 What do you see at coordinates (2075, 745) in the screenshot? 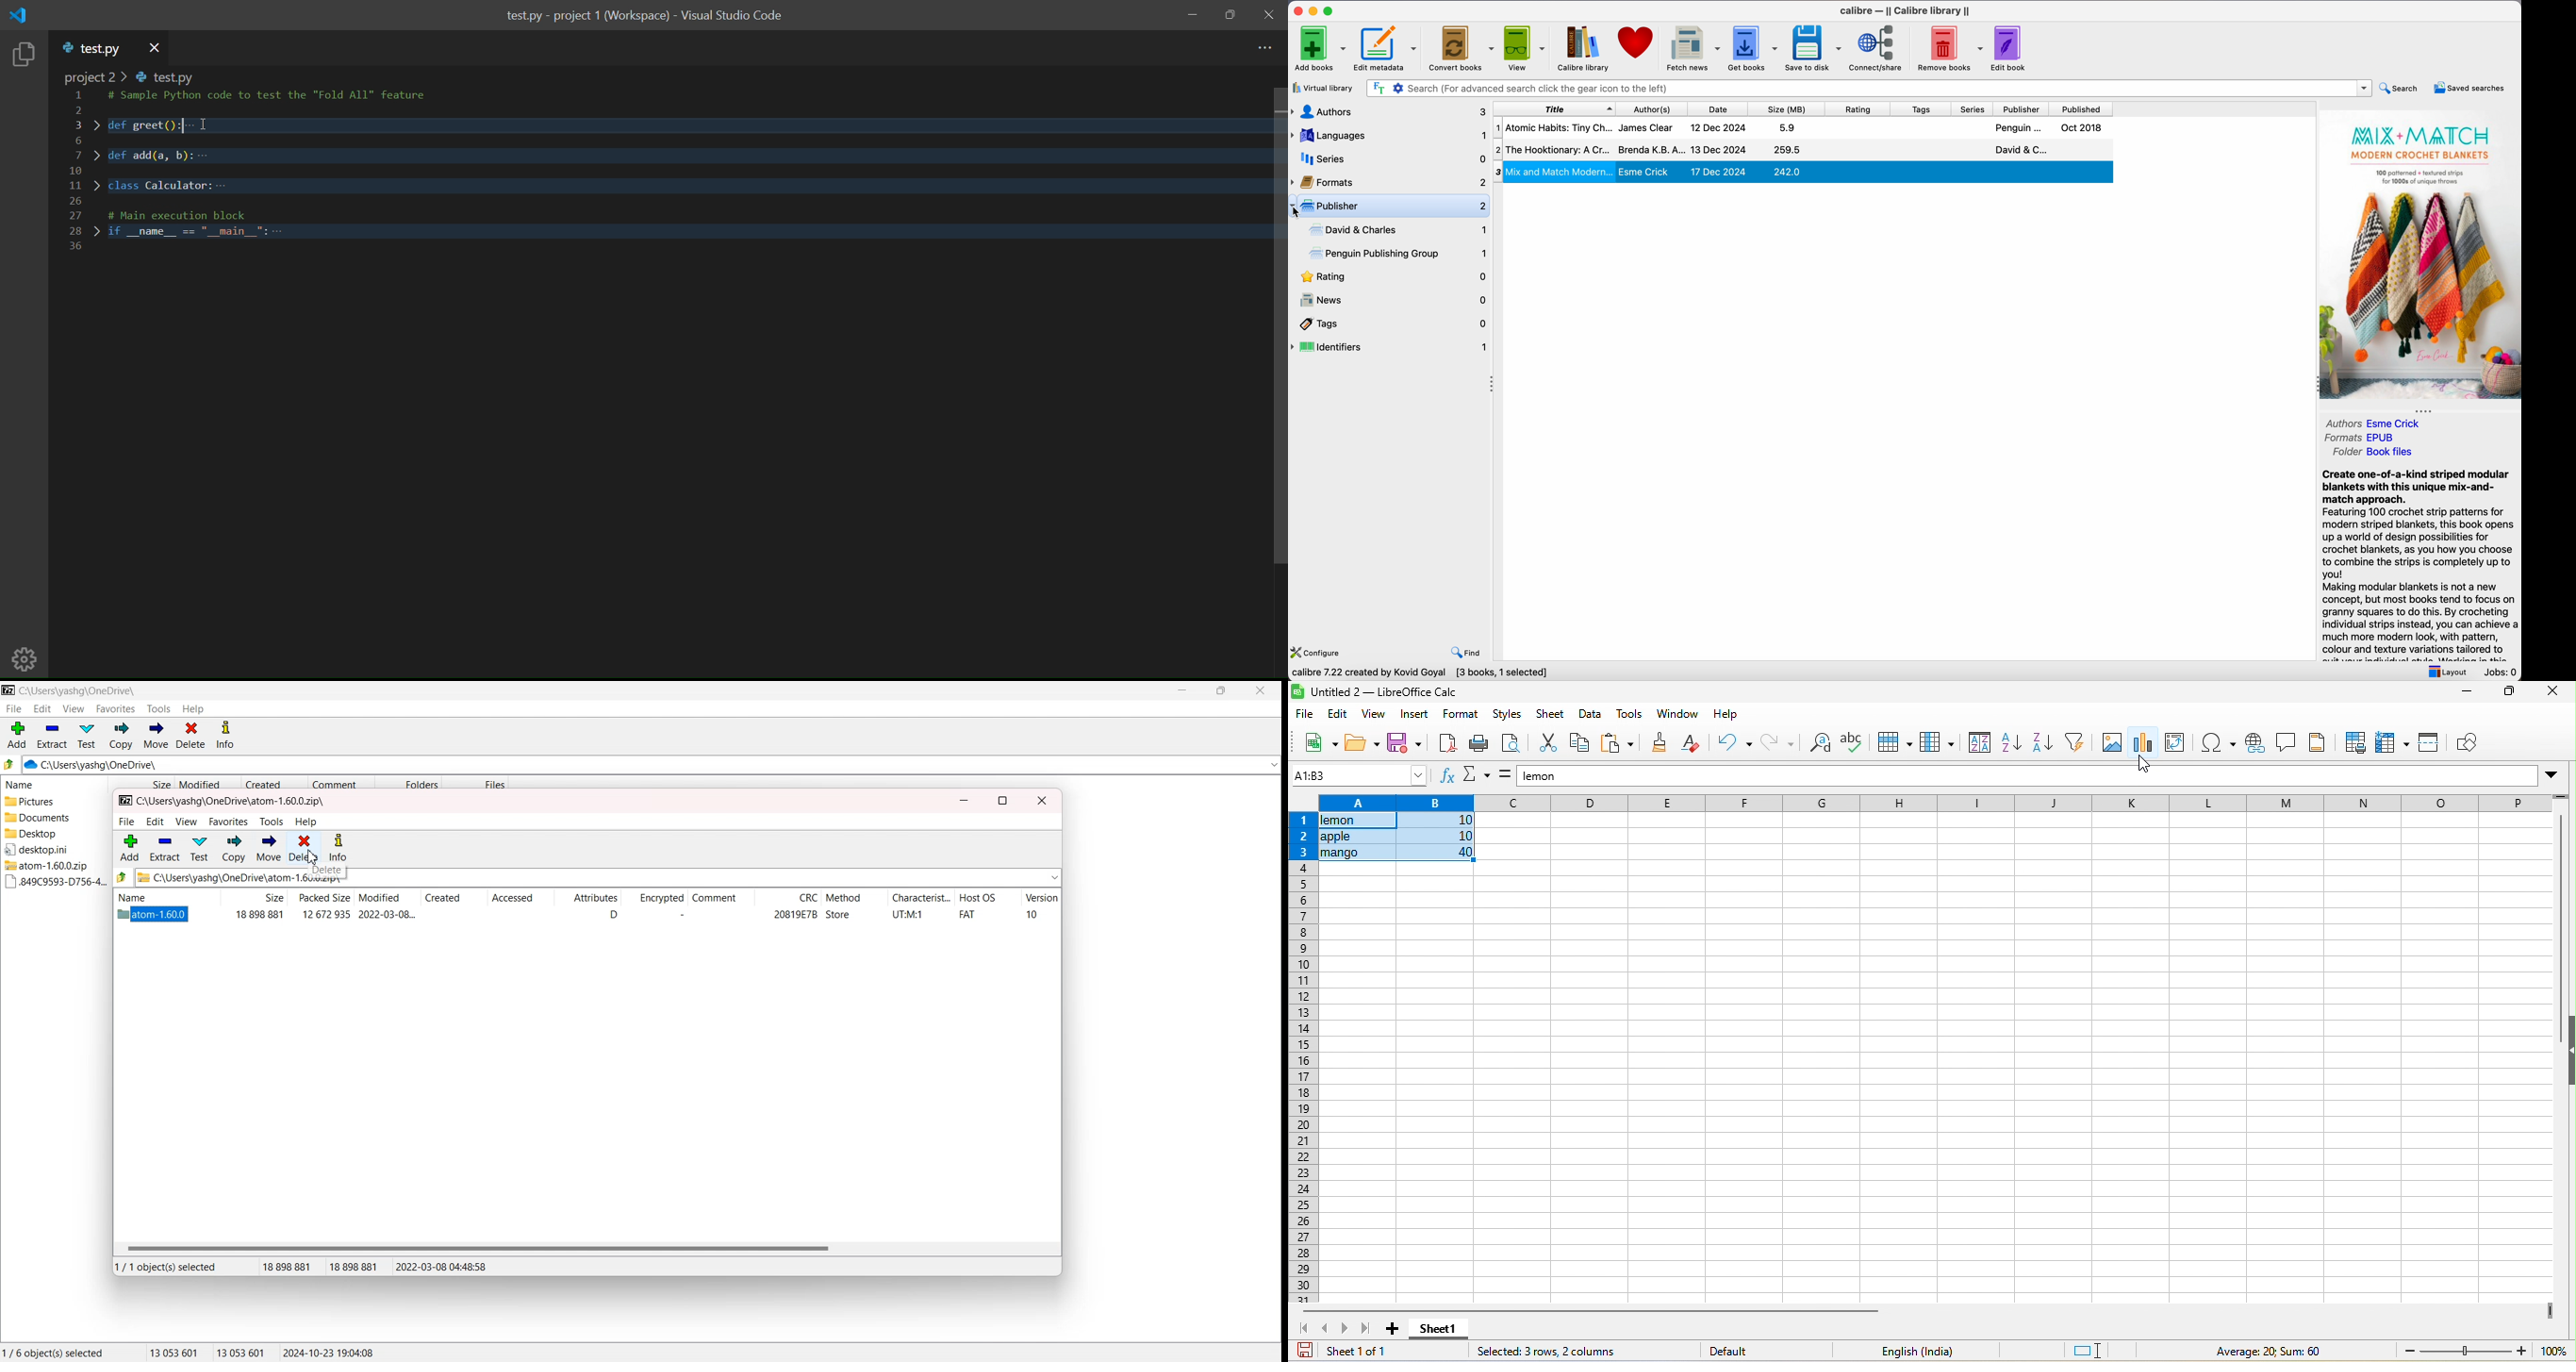
I see `auto filter` at bounding box center [2075, 745].